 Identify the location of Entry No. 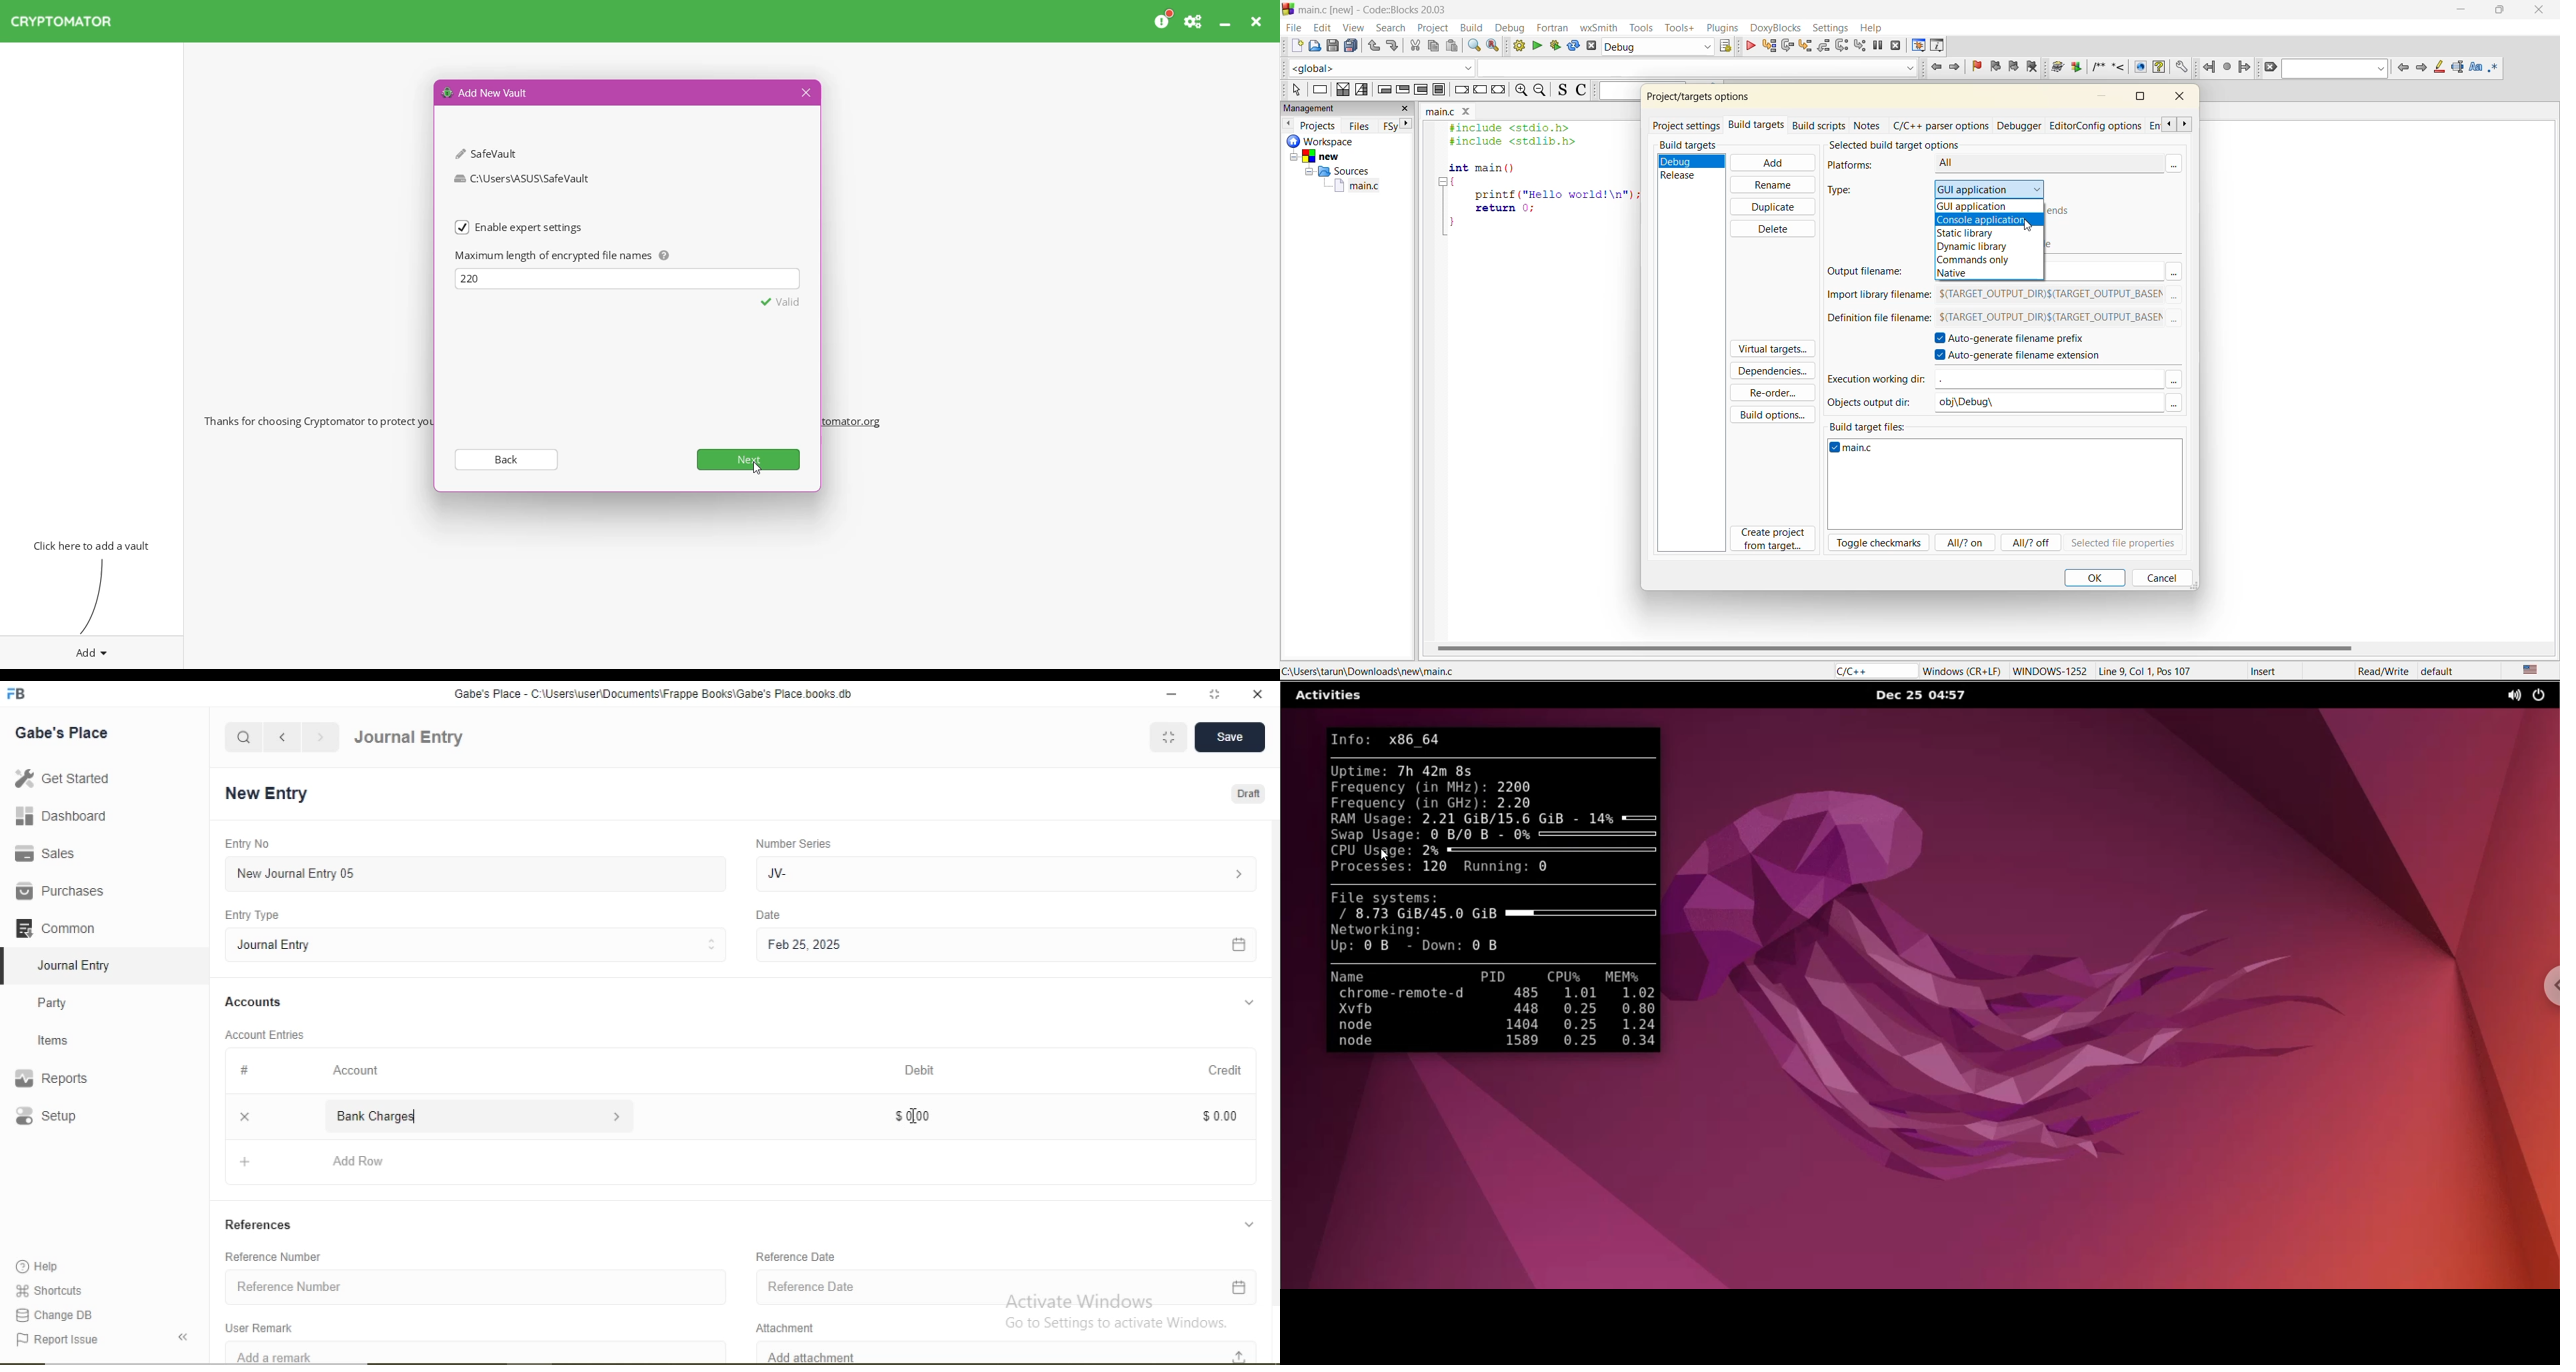
(244, 843).